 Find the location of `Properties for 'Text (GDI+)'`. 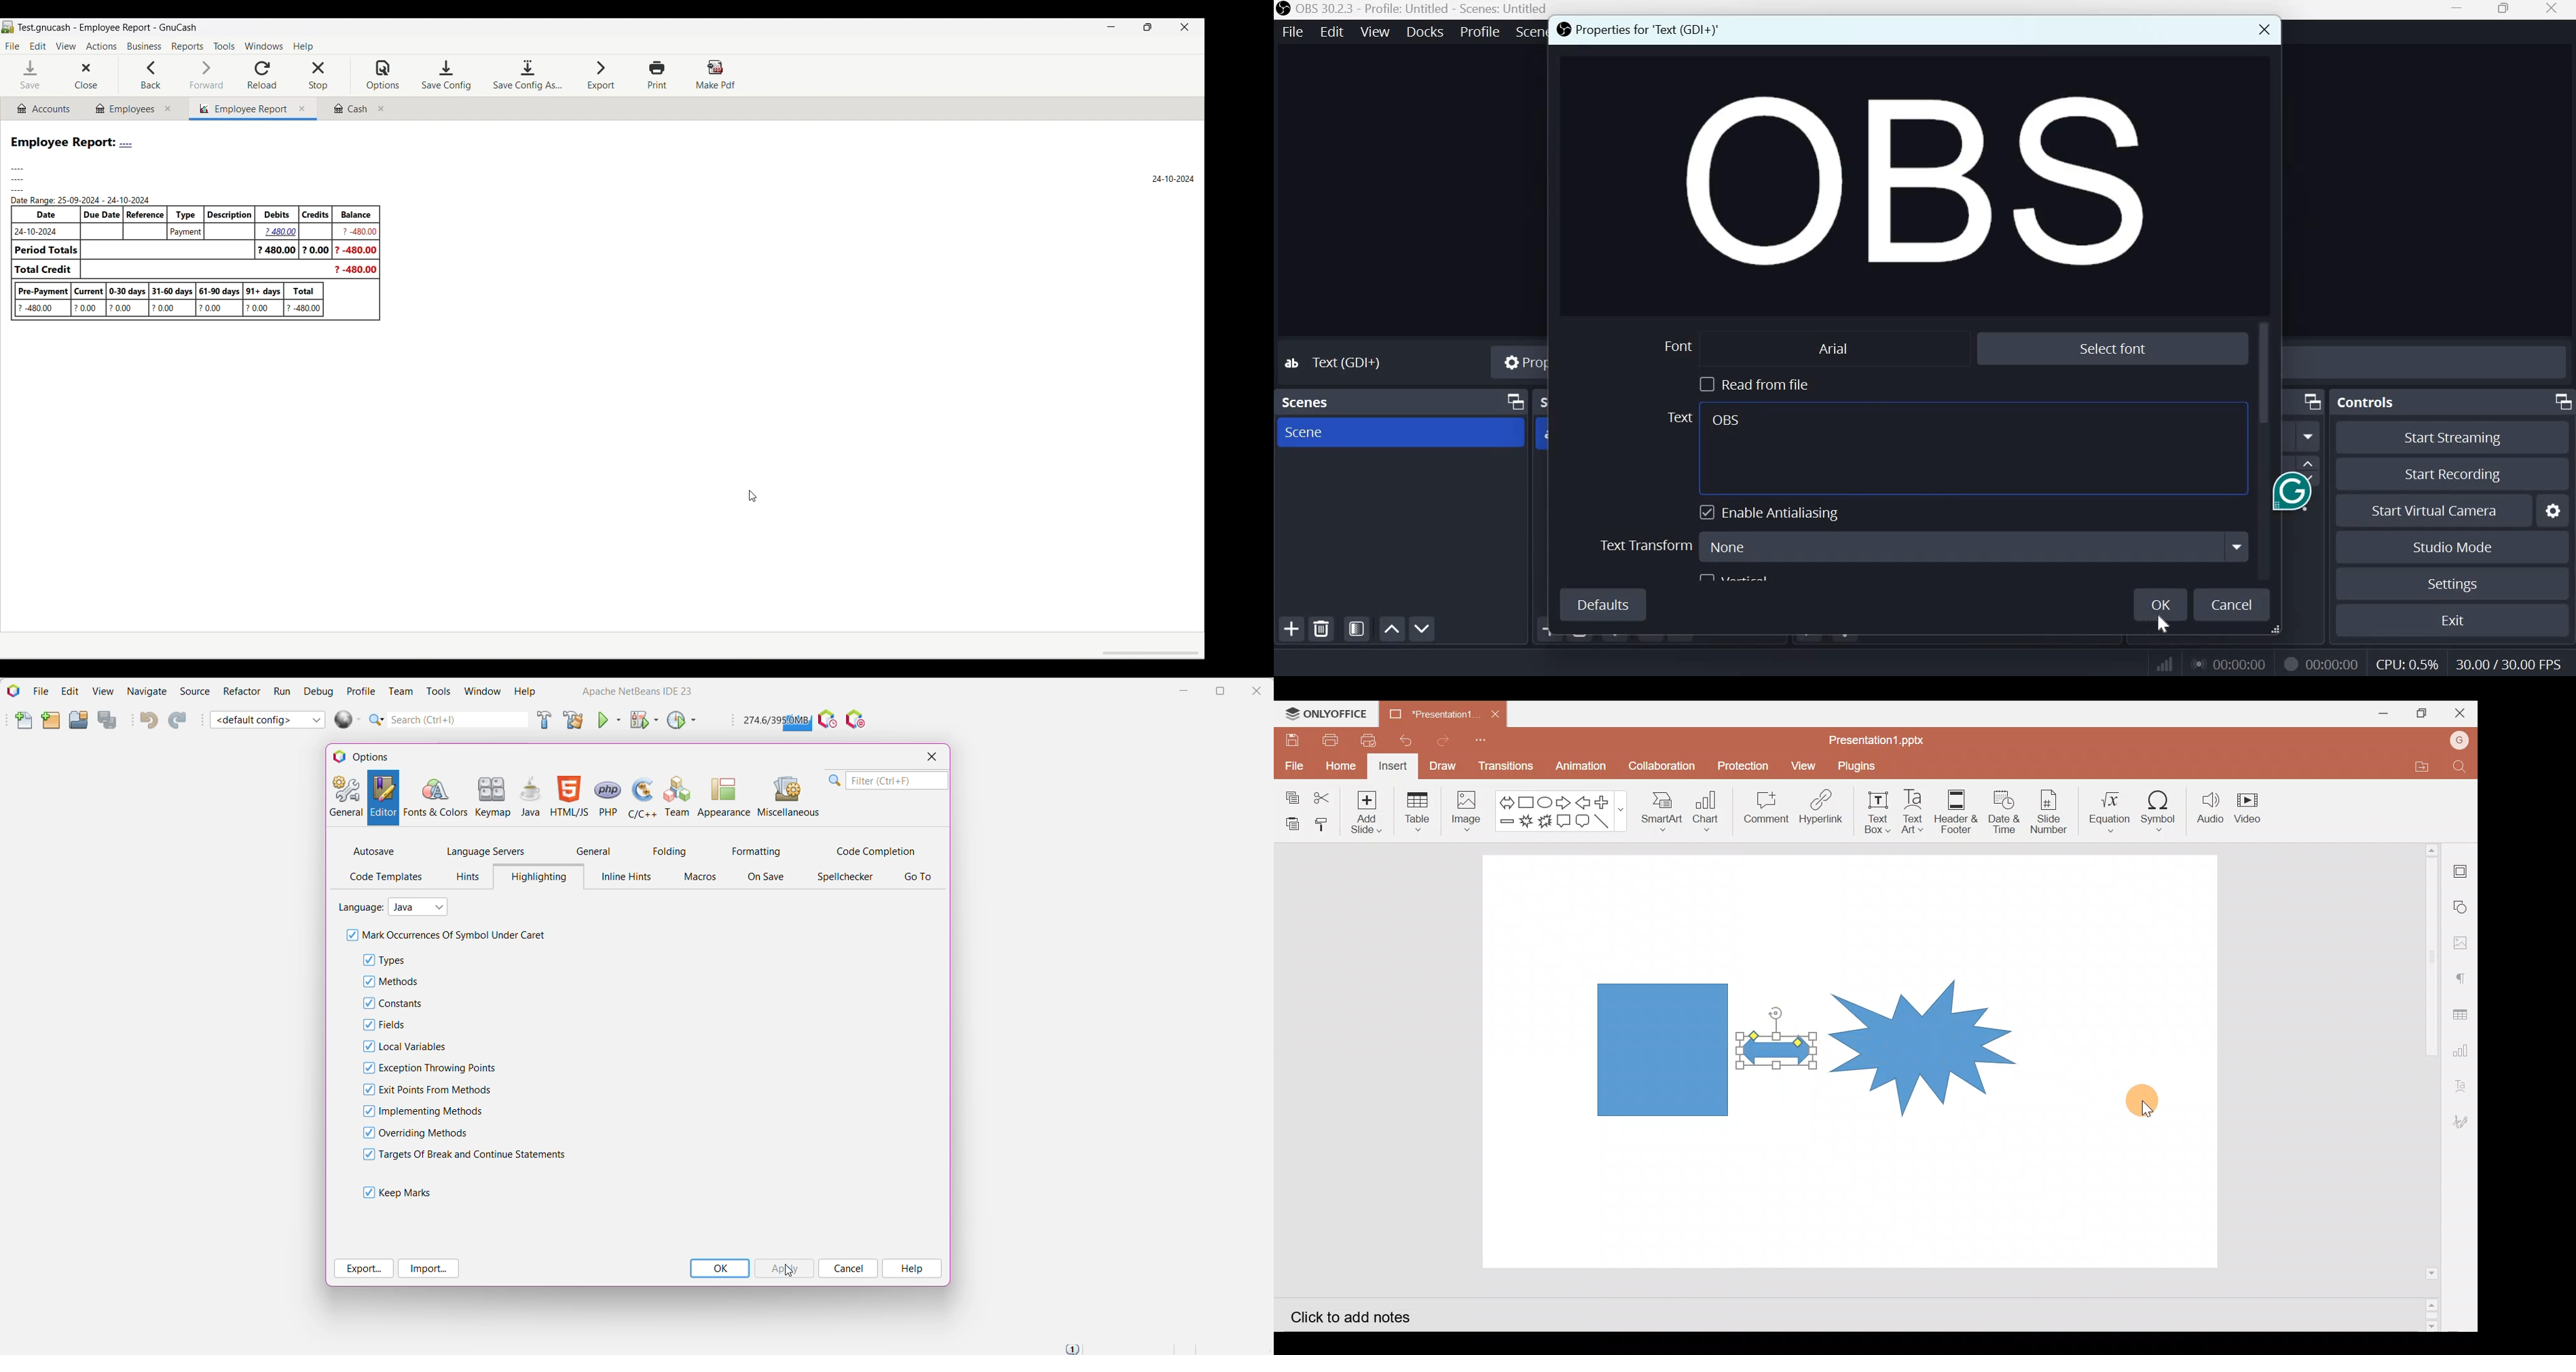

Properties for 'Text (GDI+)' is located at coordinates (1642, 28).